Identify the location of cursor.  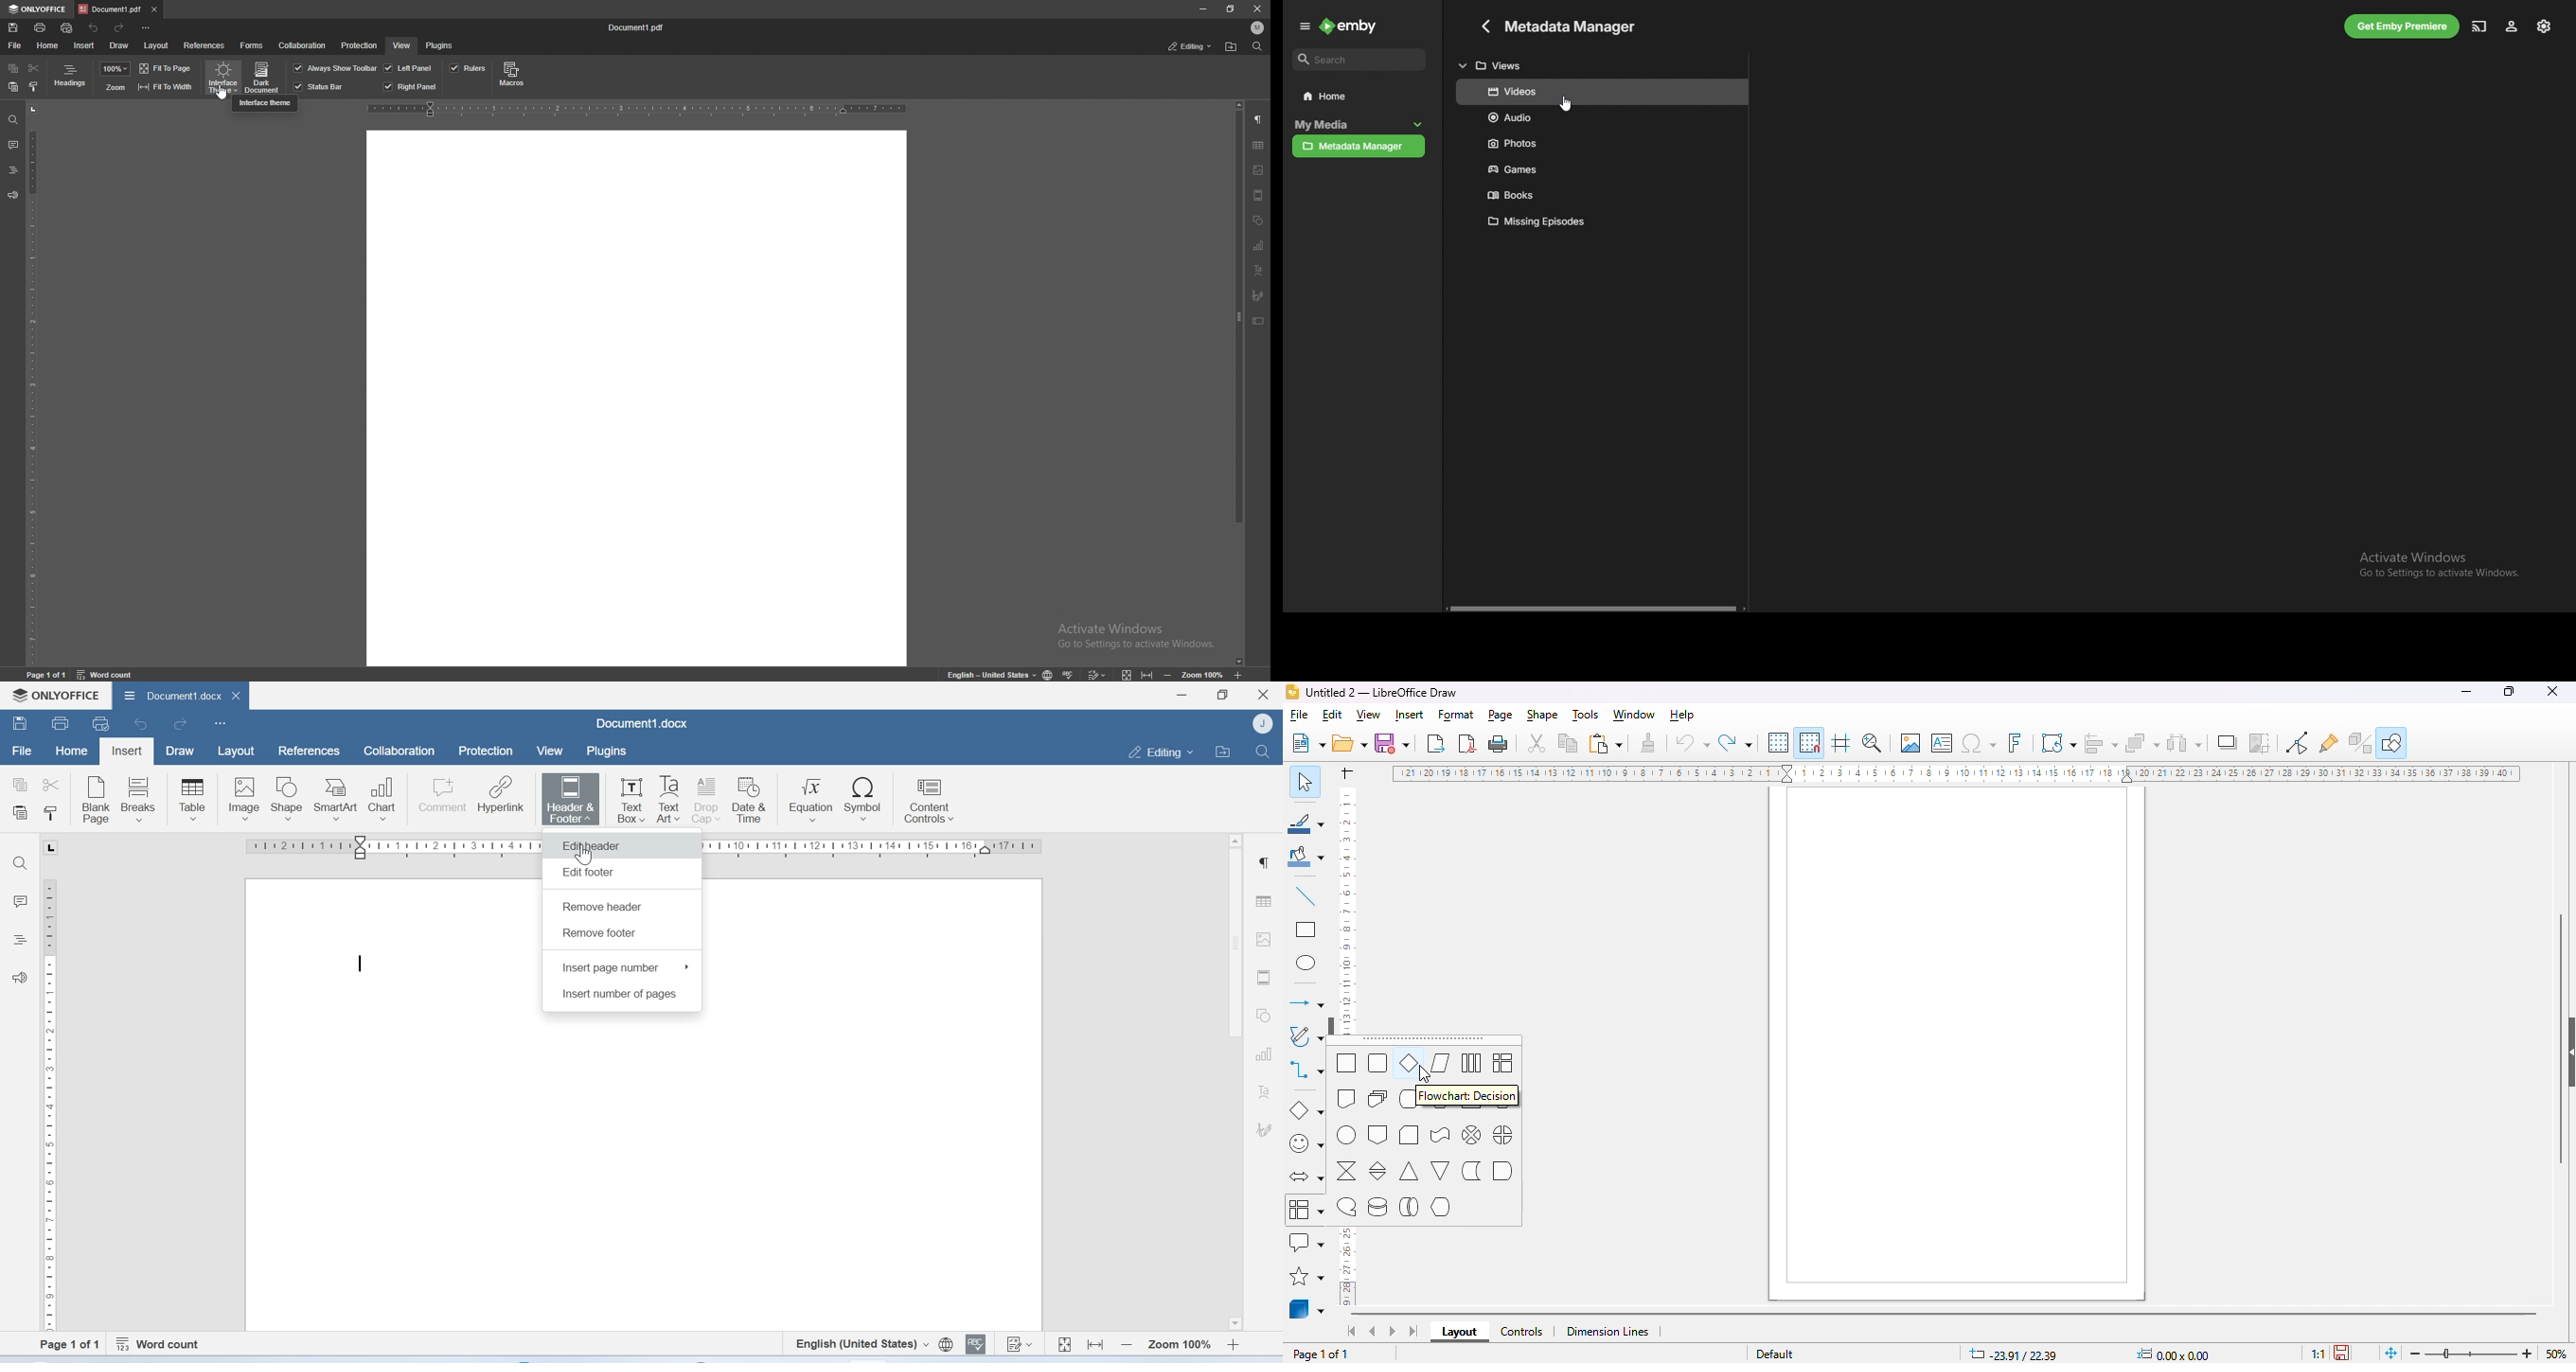
(1424, 1076).